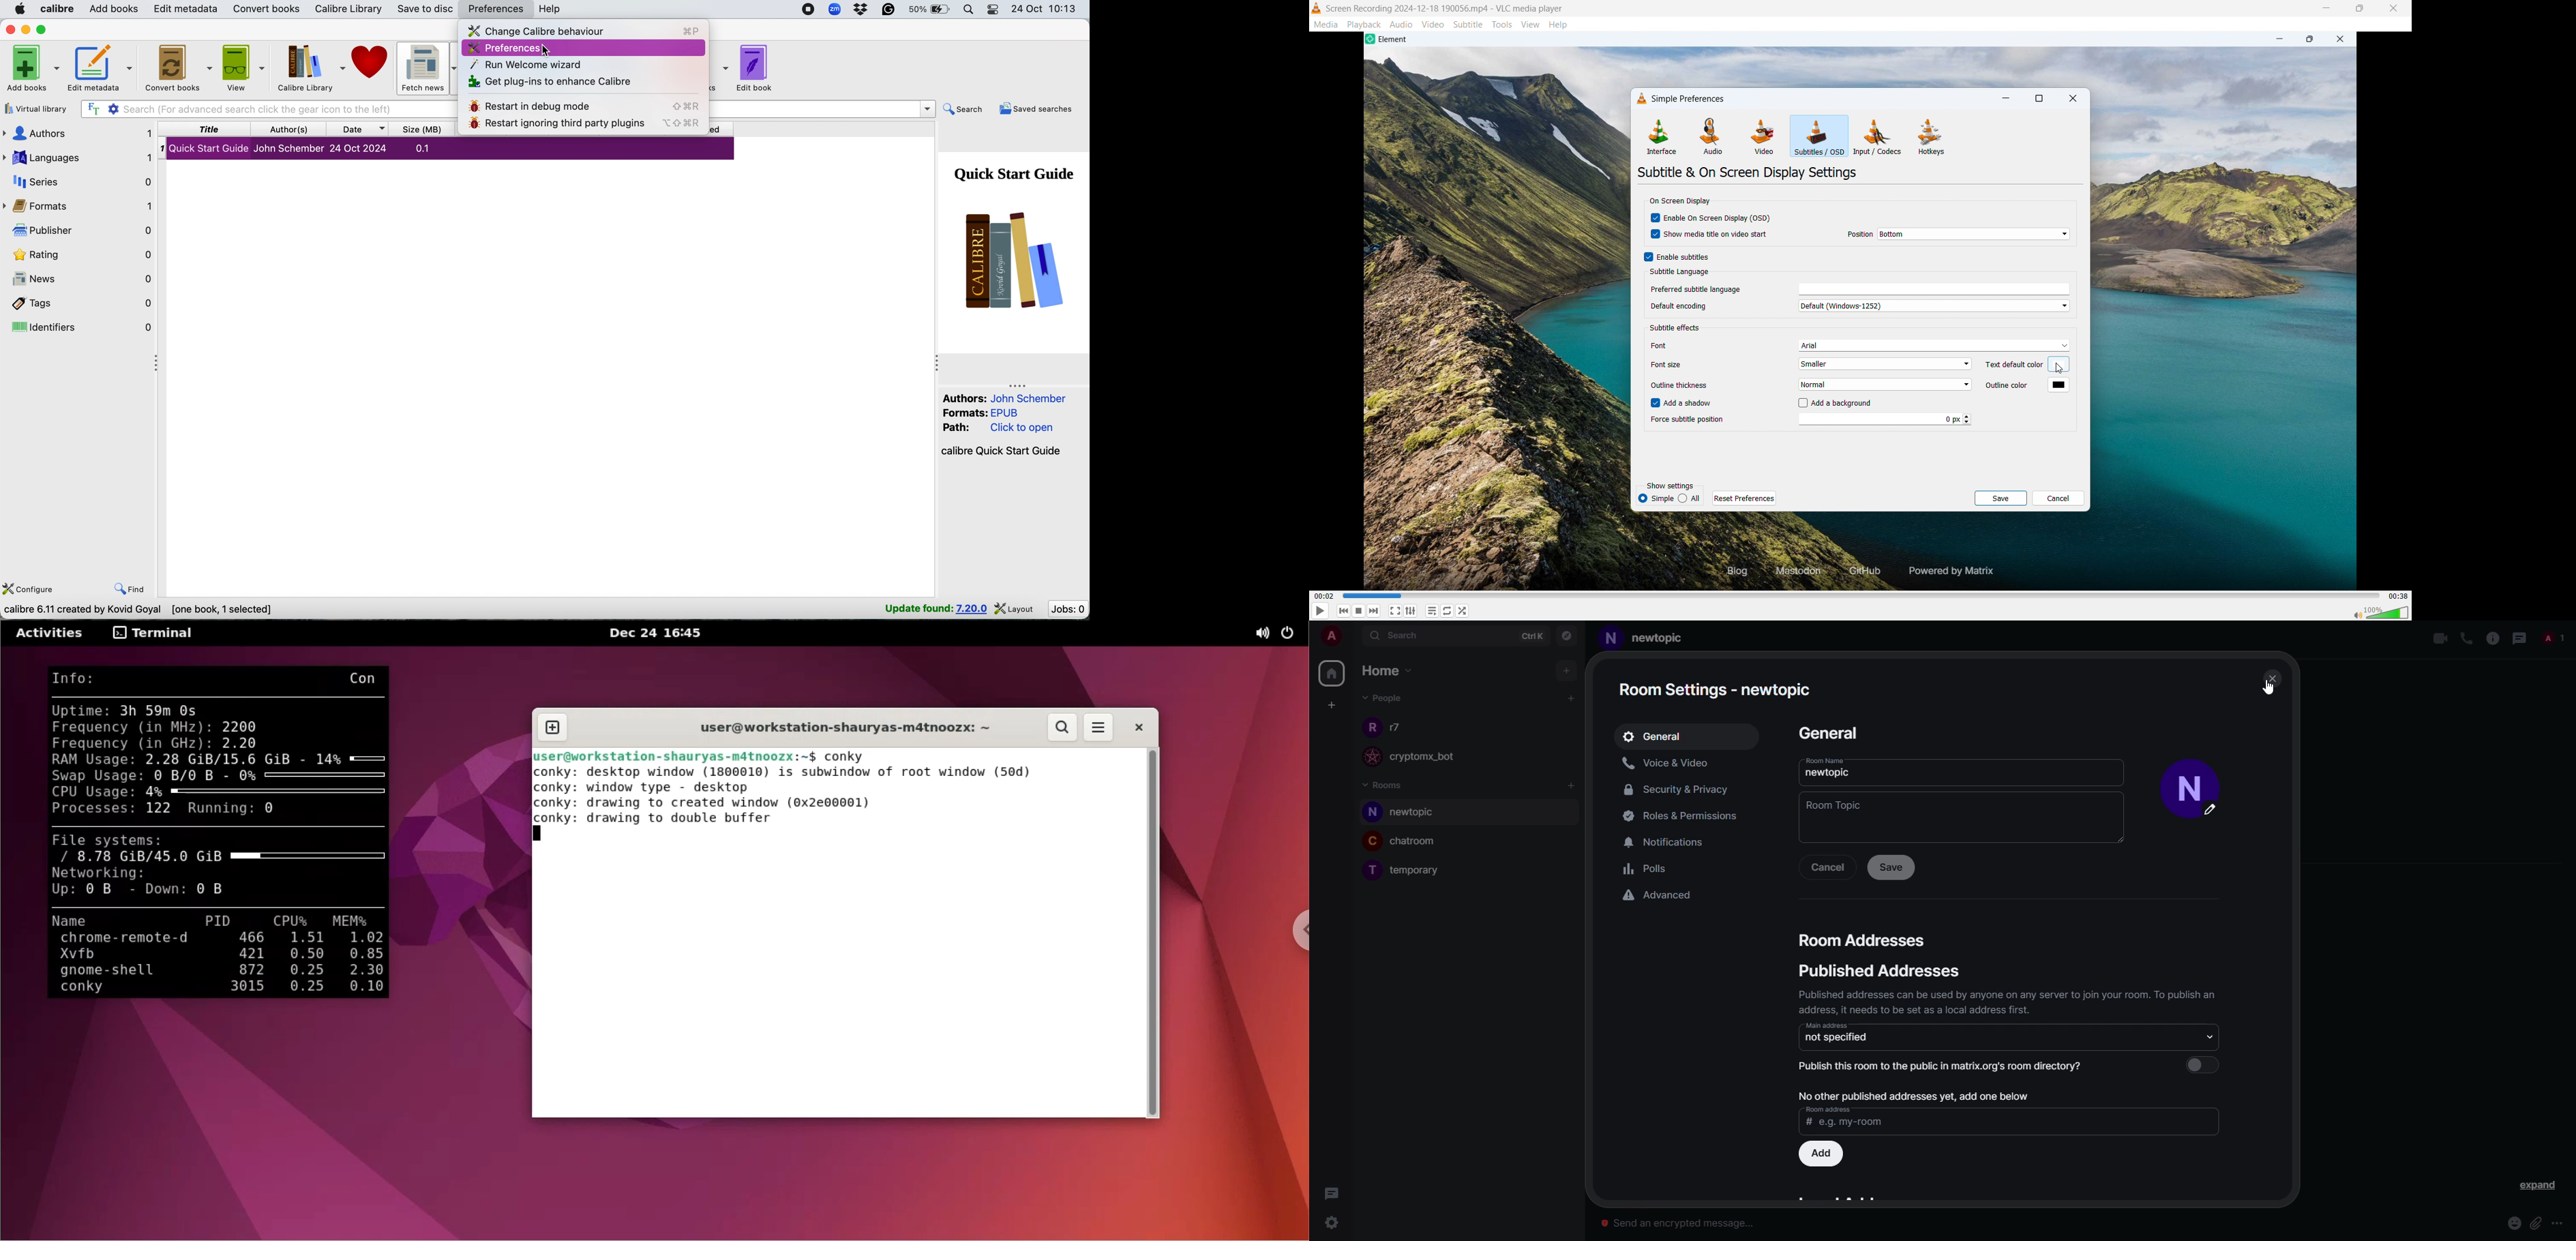 The height and width of the screenshot is (1260, 2576). I want to click on people, so click(1381, 698).